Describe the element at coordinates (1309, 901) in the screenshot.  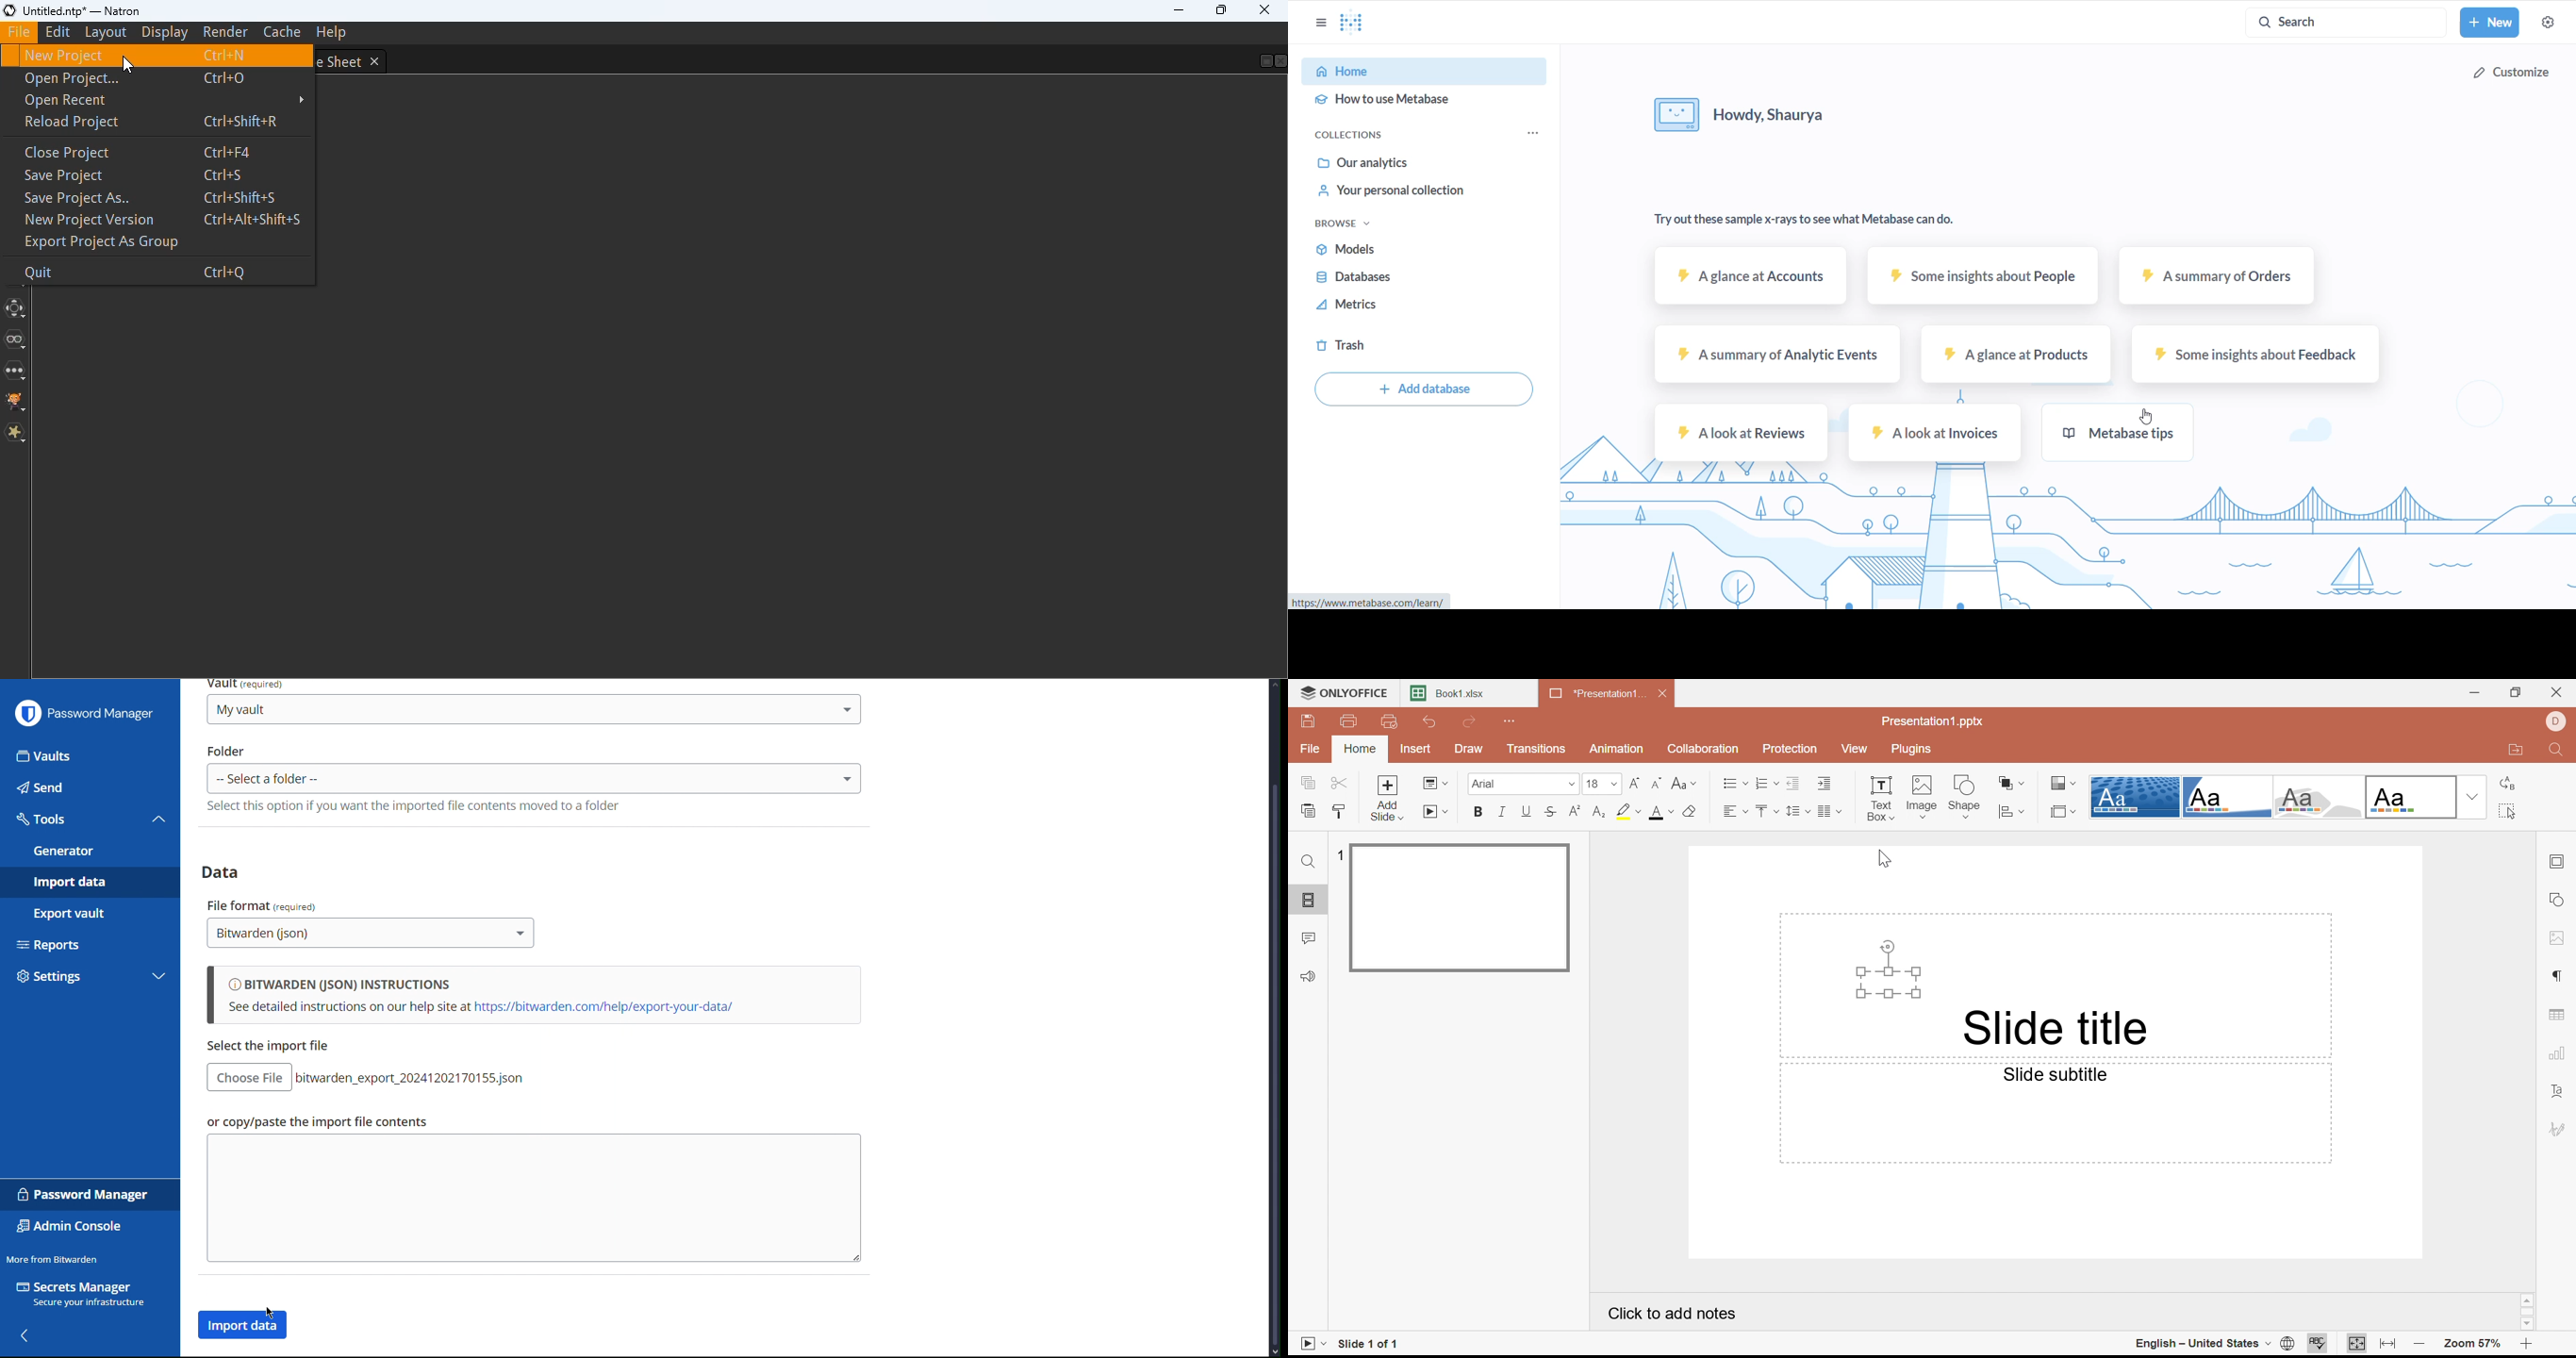
I see `Slides` at that location.